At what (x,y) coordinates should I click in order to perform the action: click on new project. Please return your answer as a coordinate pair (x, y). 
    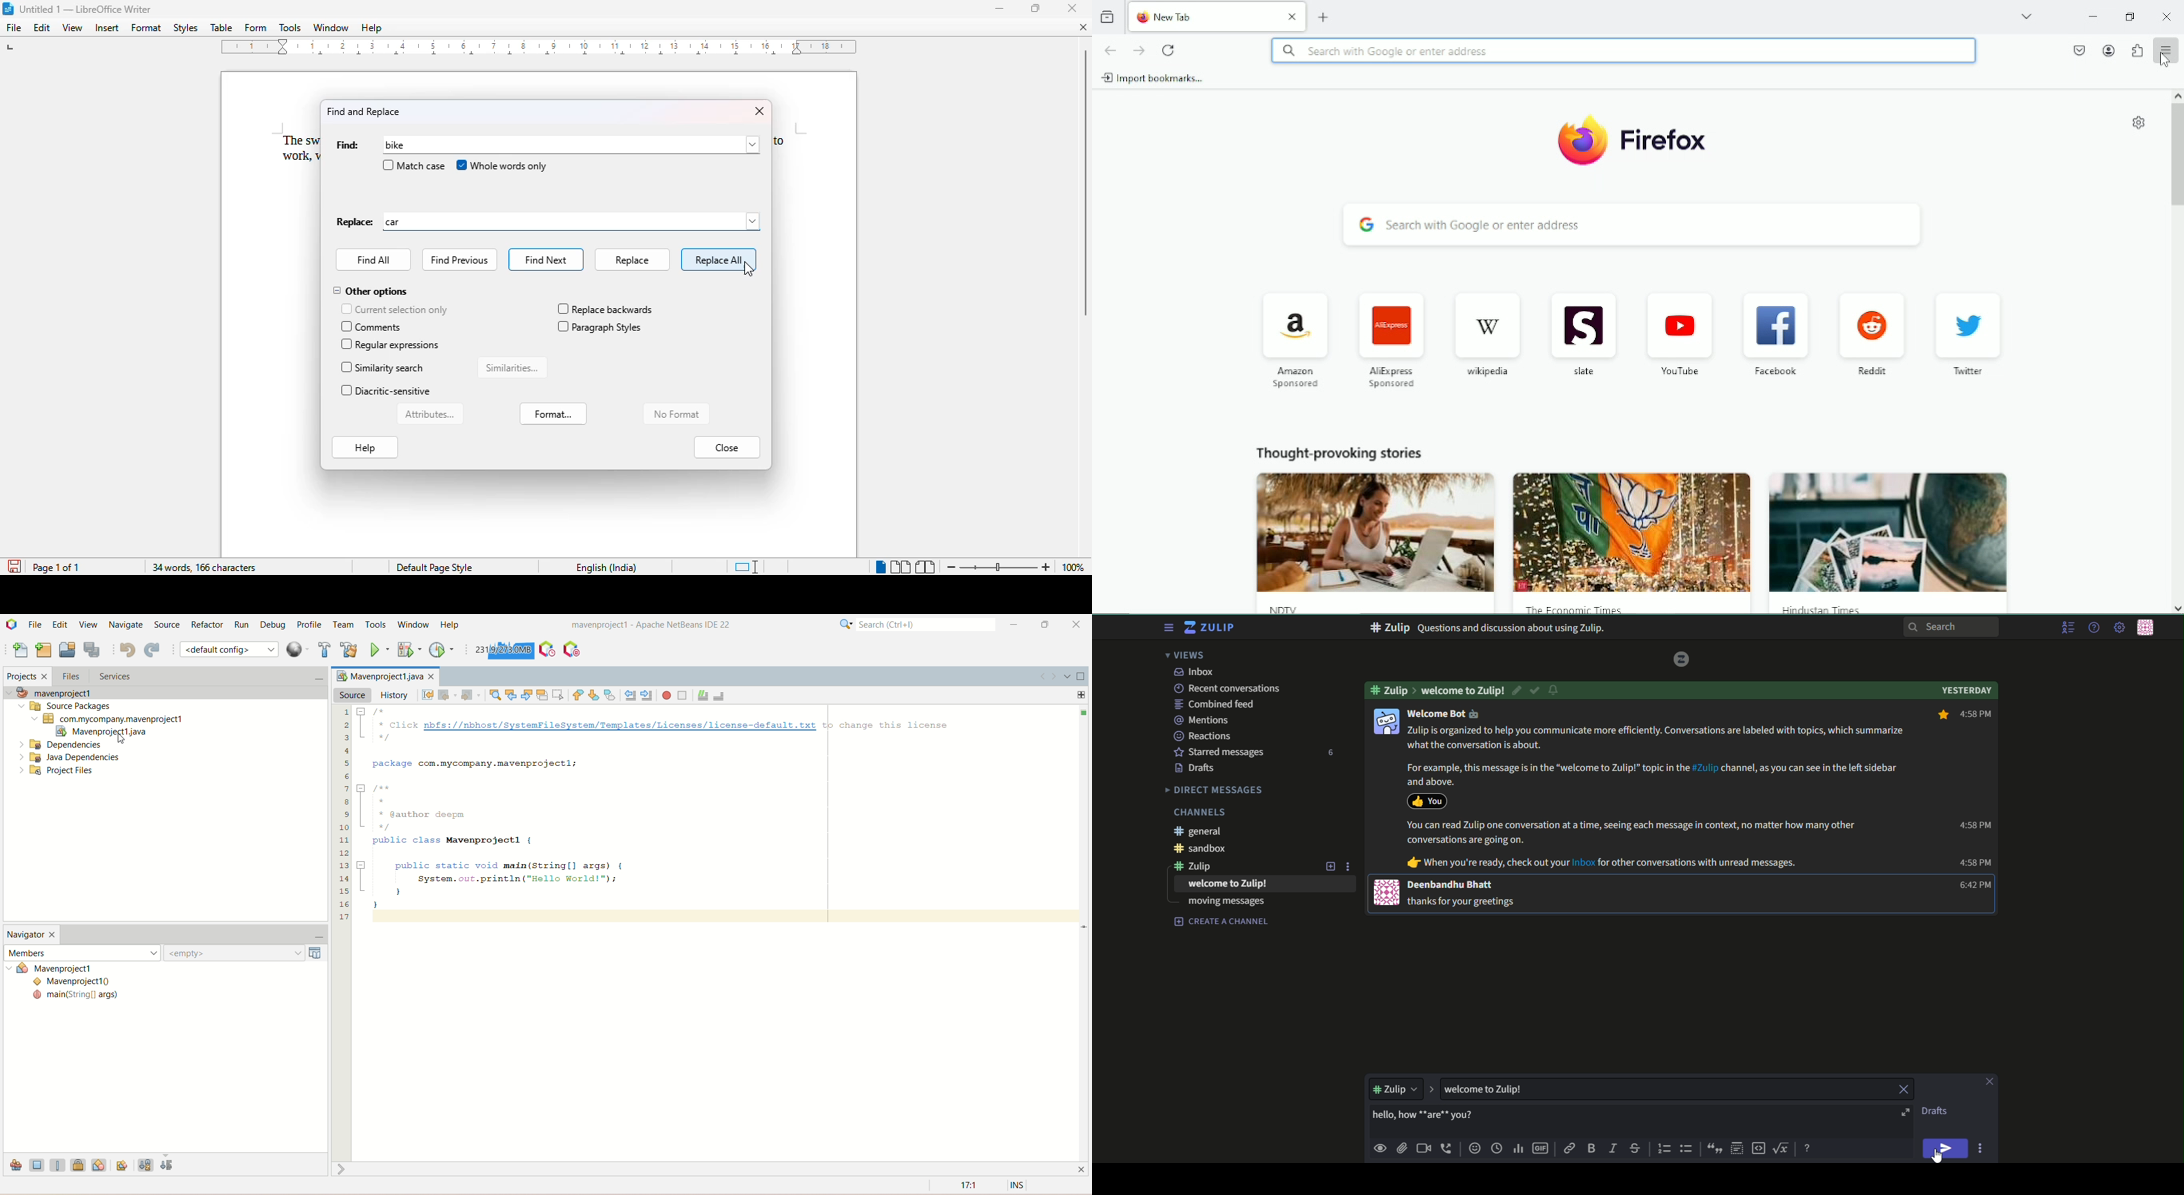
    Looking at the image, I should click on (43, 649).